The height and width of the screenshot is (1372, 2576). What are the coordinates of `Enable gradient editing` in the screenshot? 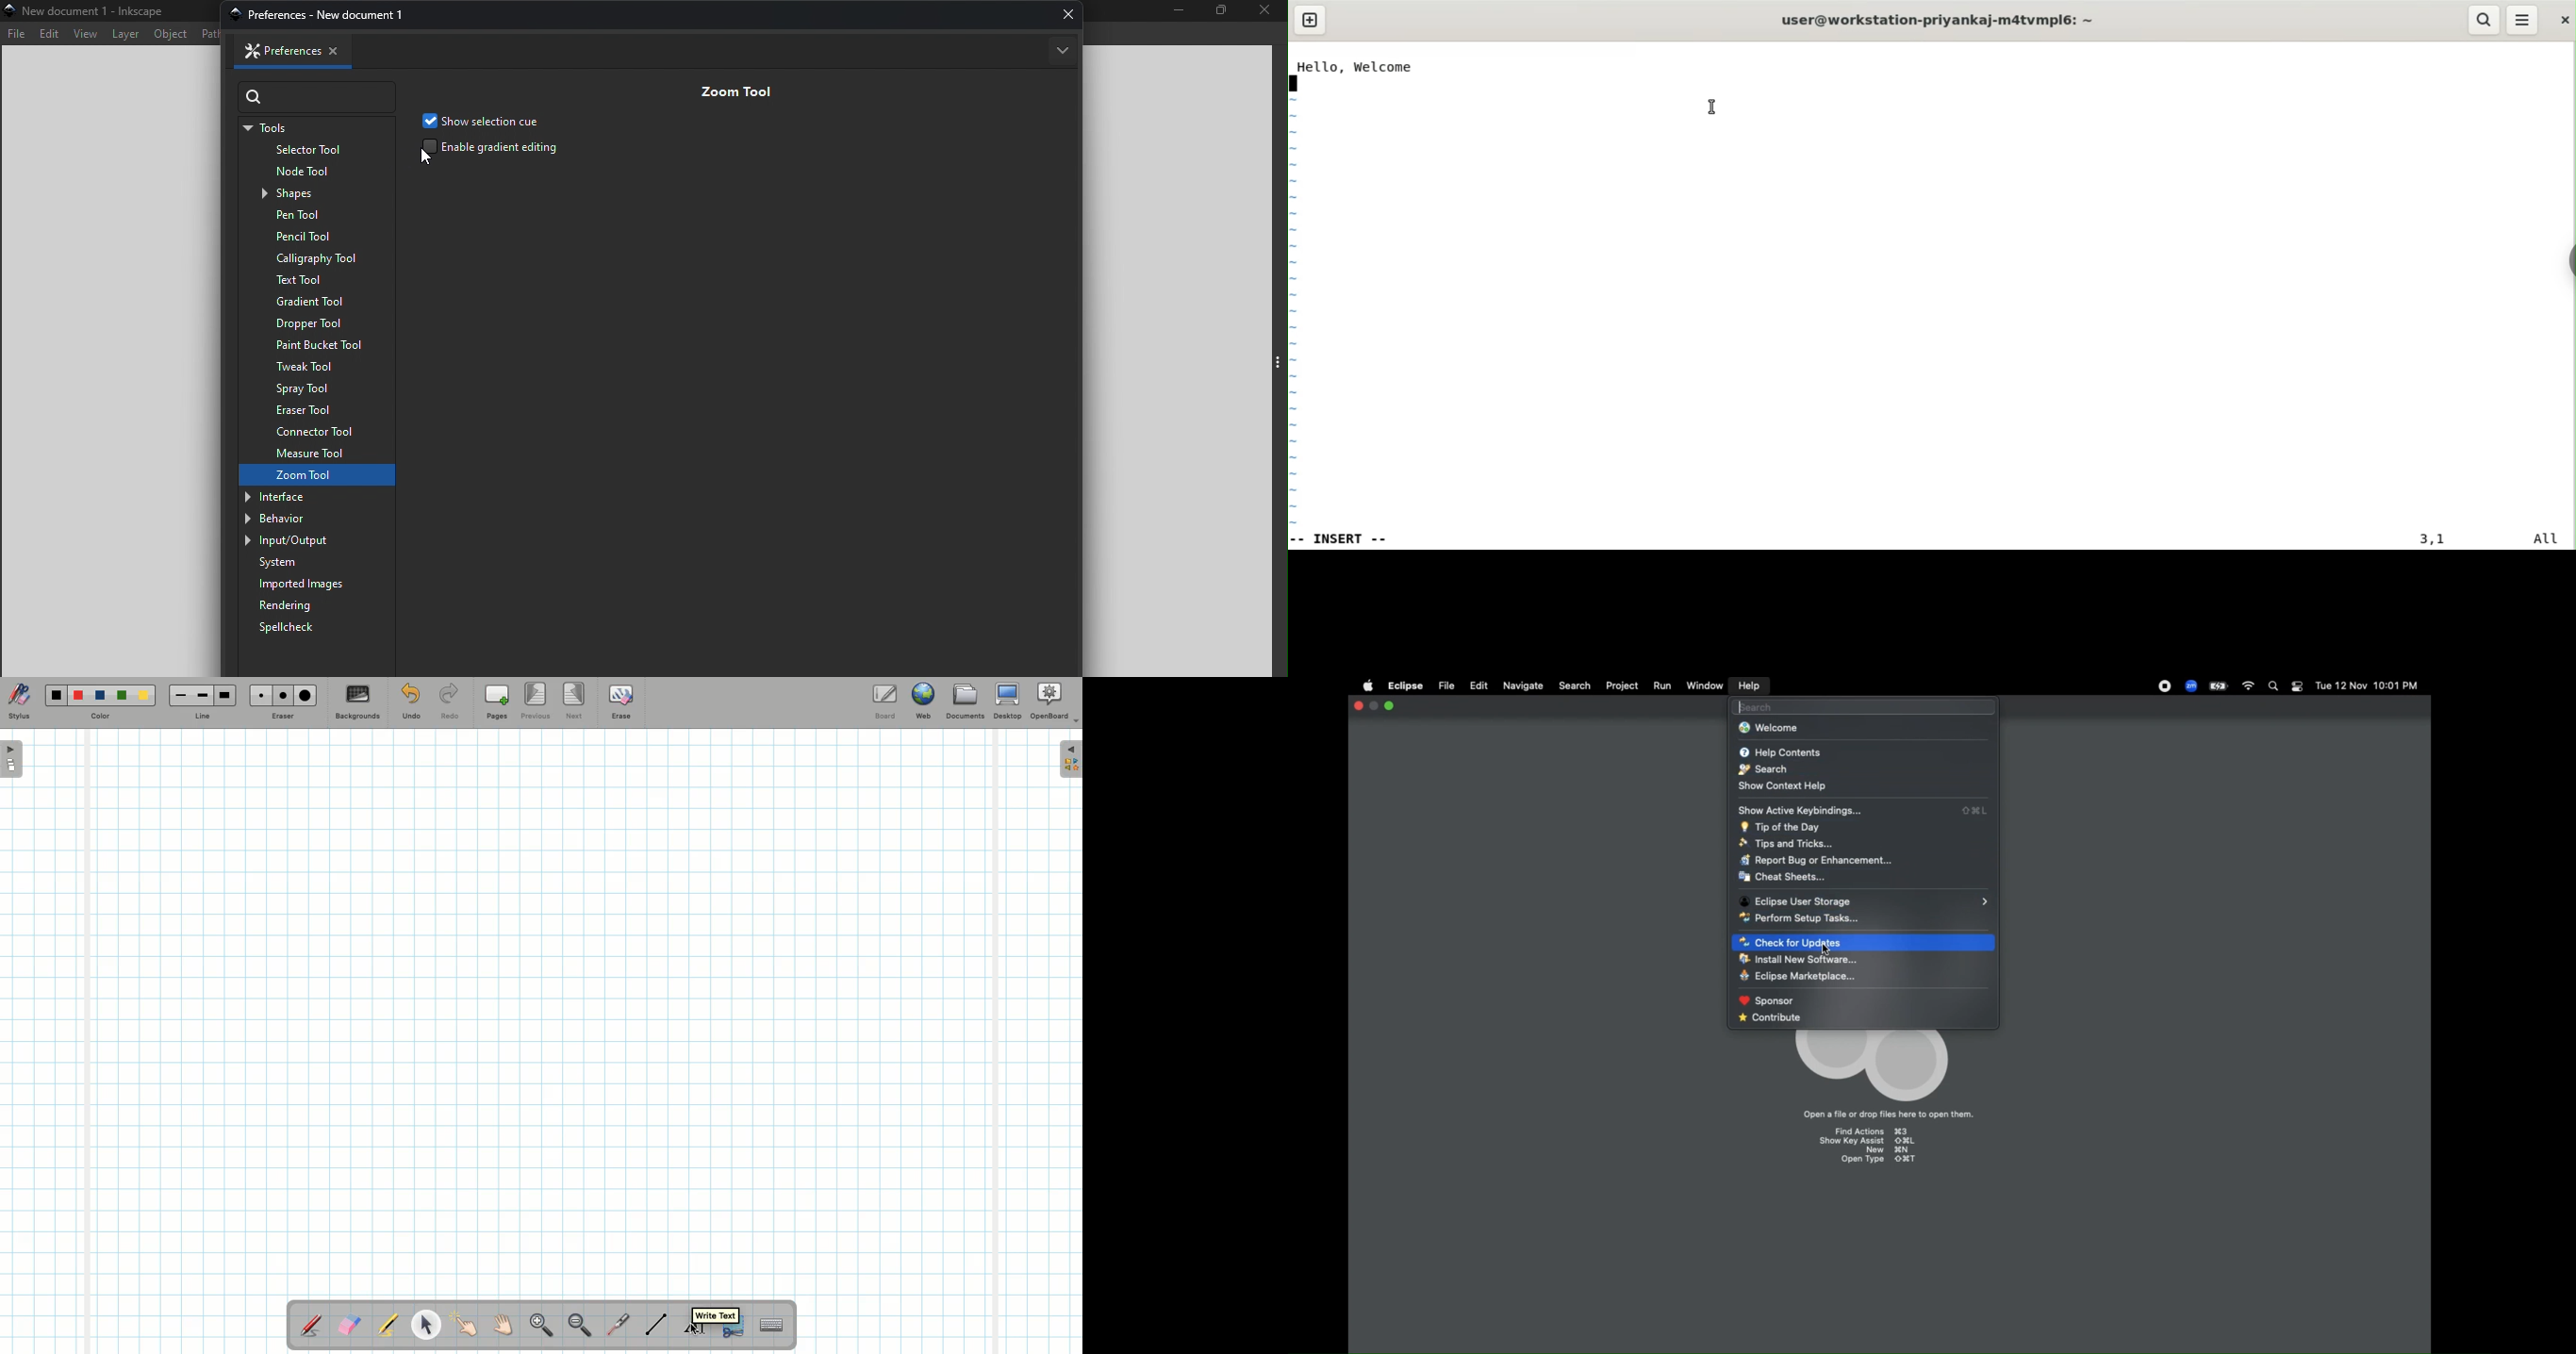 It's located at (493, 150).